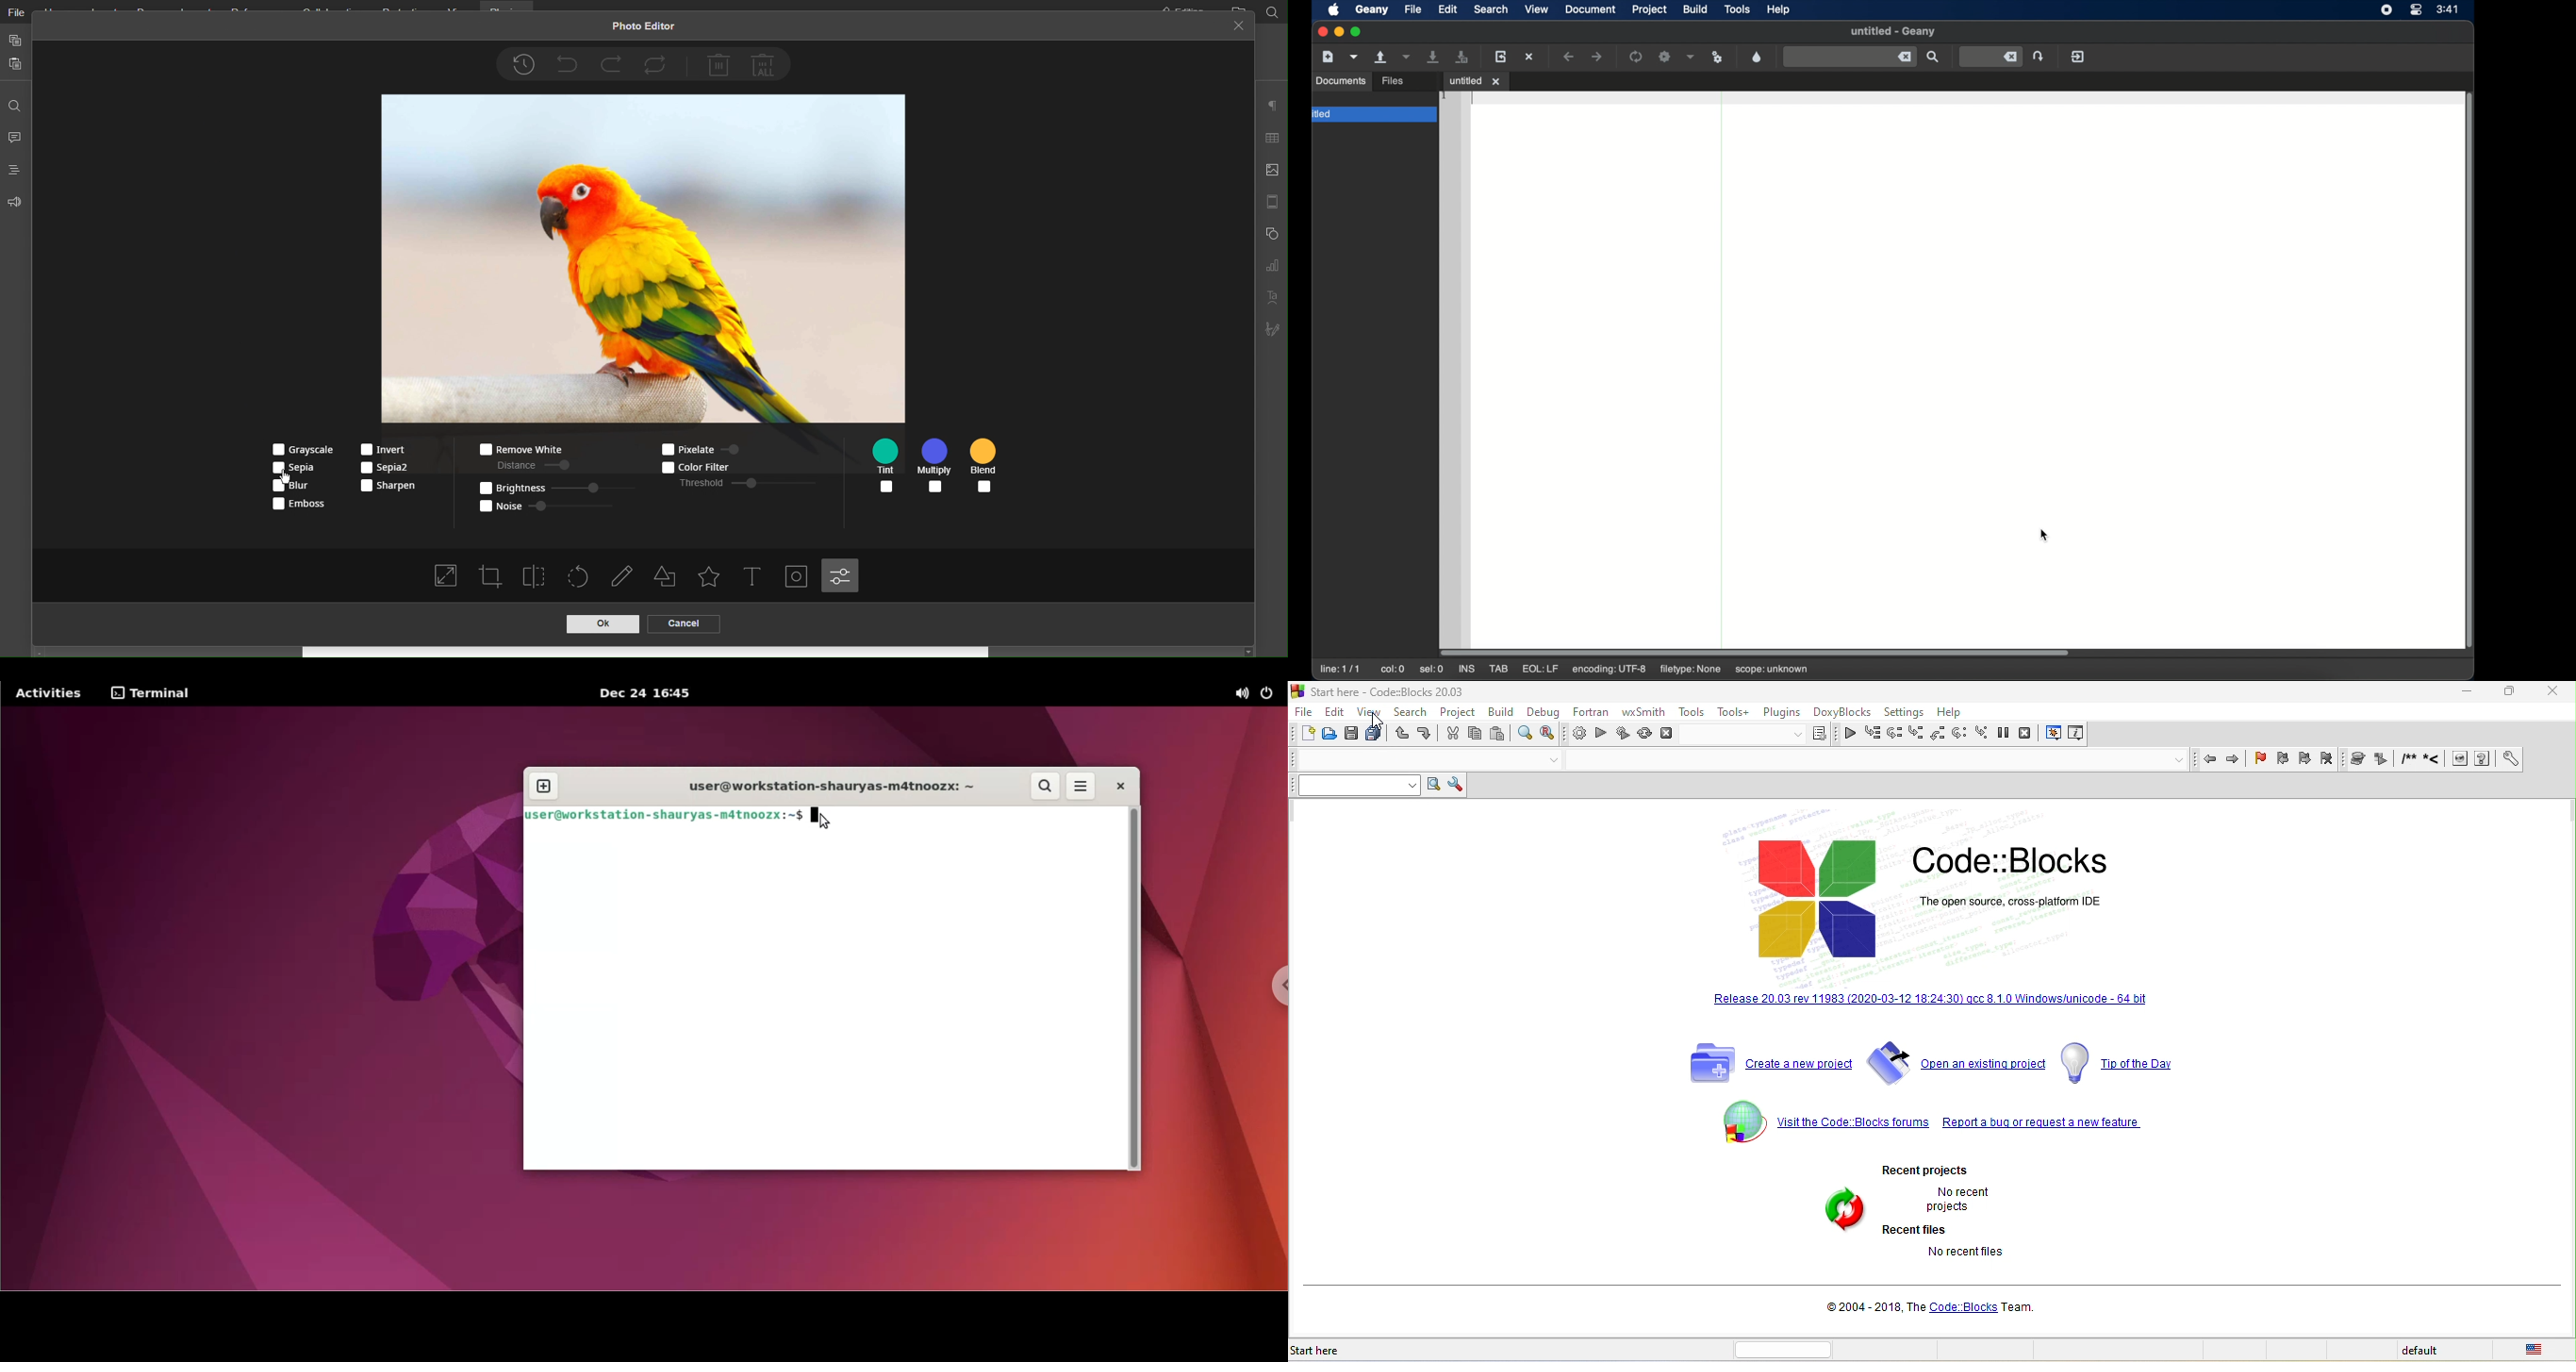  Describe the element at coordinates (2018, 900) in the screenshot. I see `the open source cross platform ide` at that location.